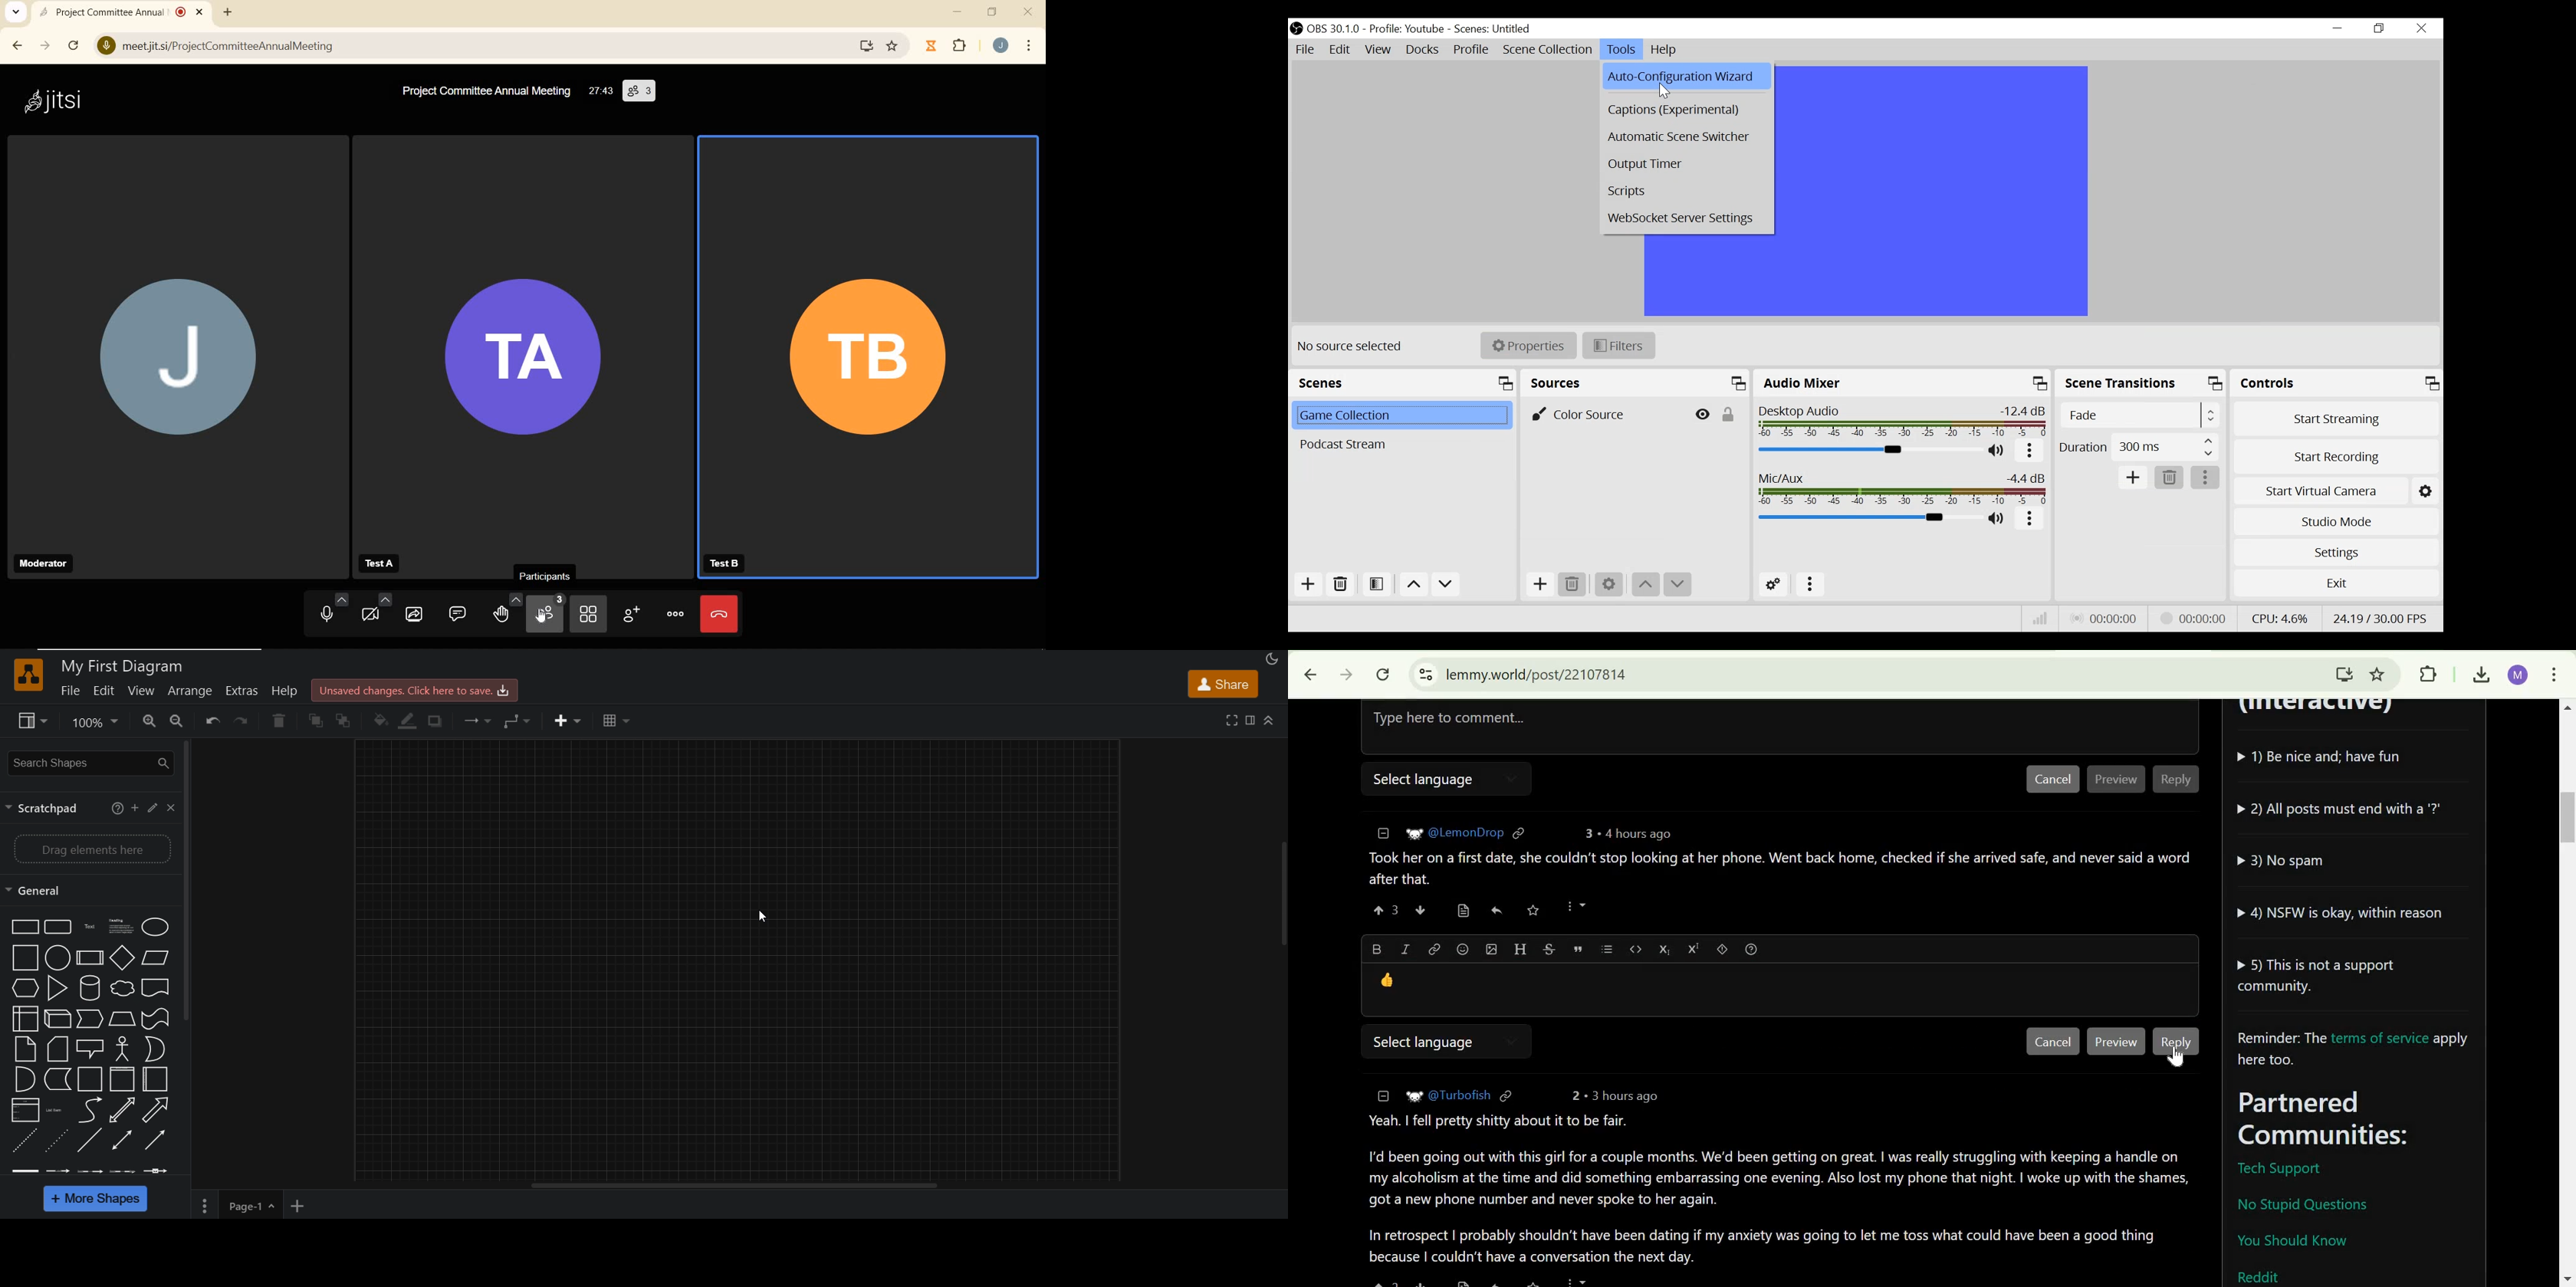  Describe the element at coordinates (1621, 50) in the screenshot. I see `Tools` at that location.